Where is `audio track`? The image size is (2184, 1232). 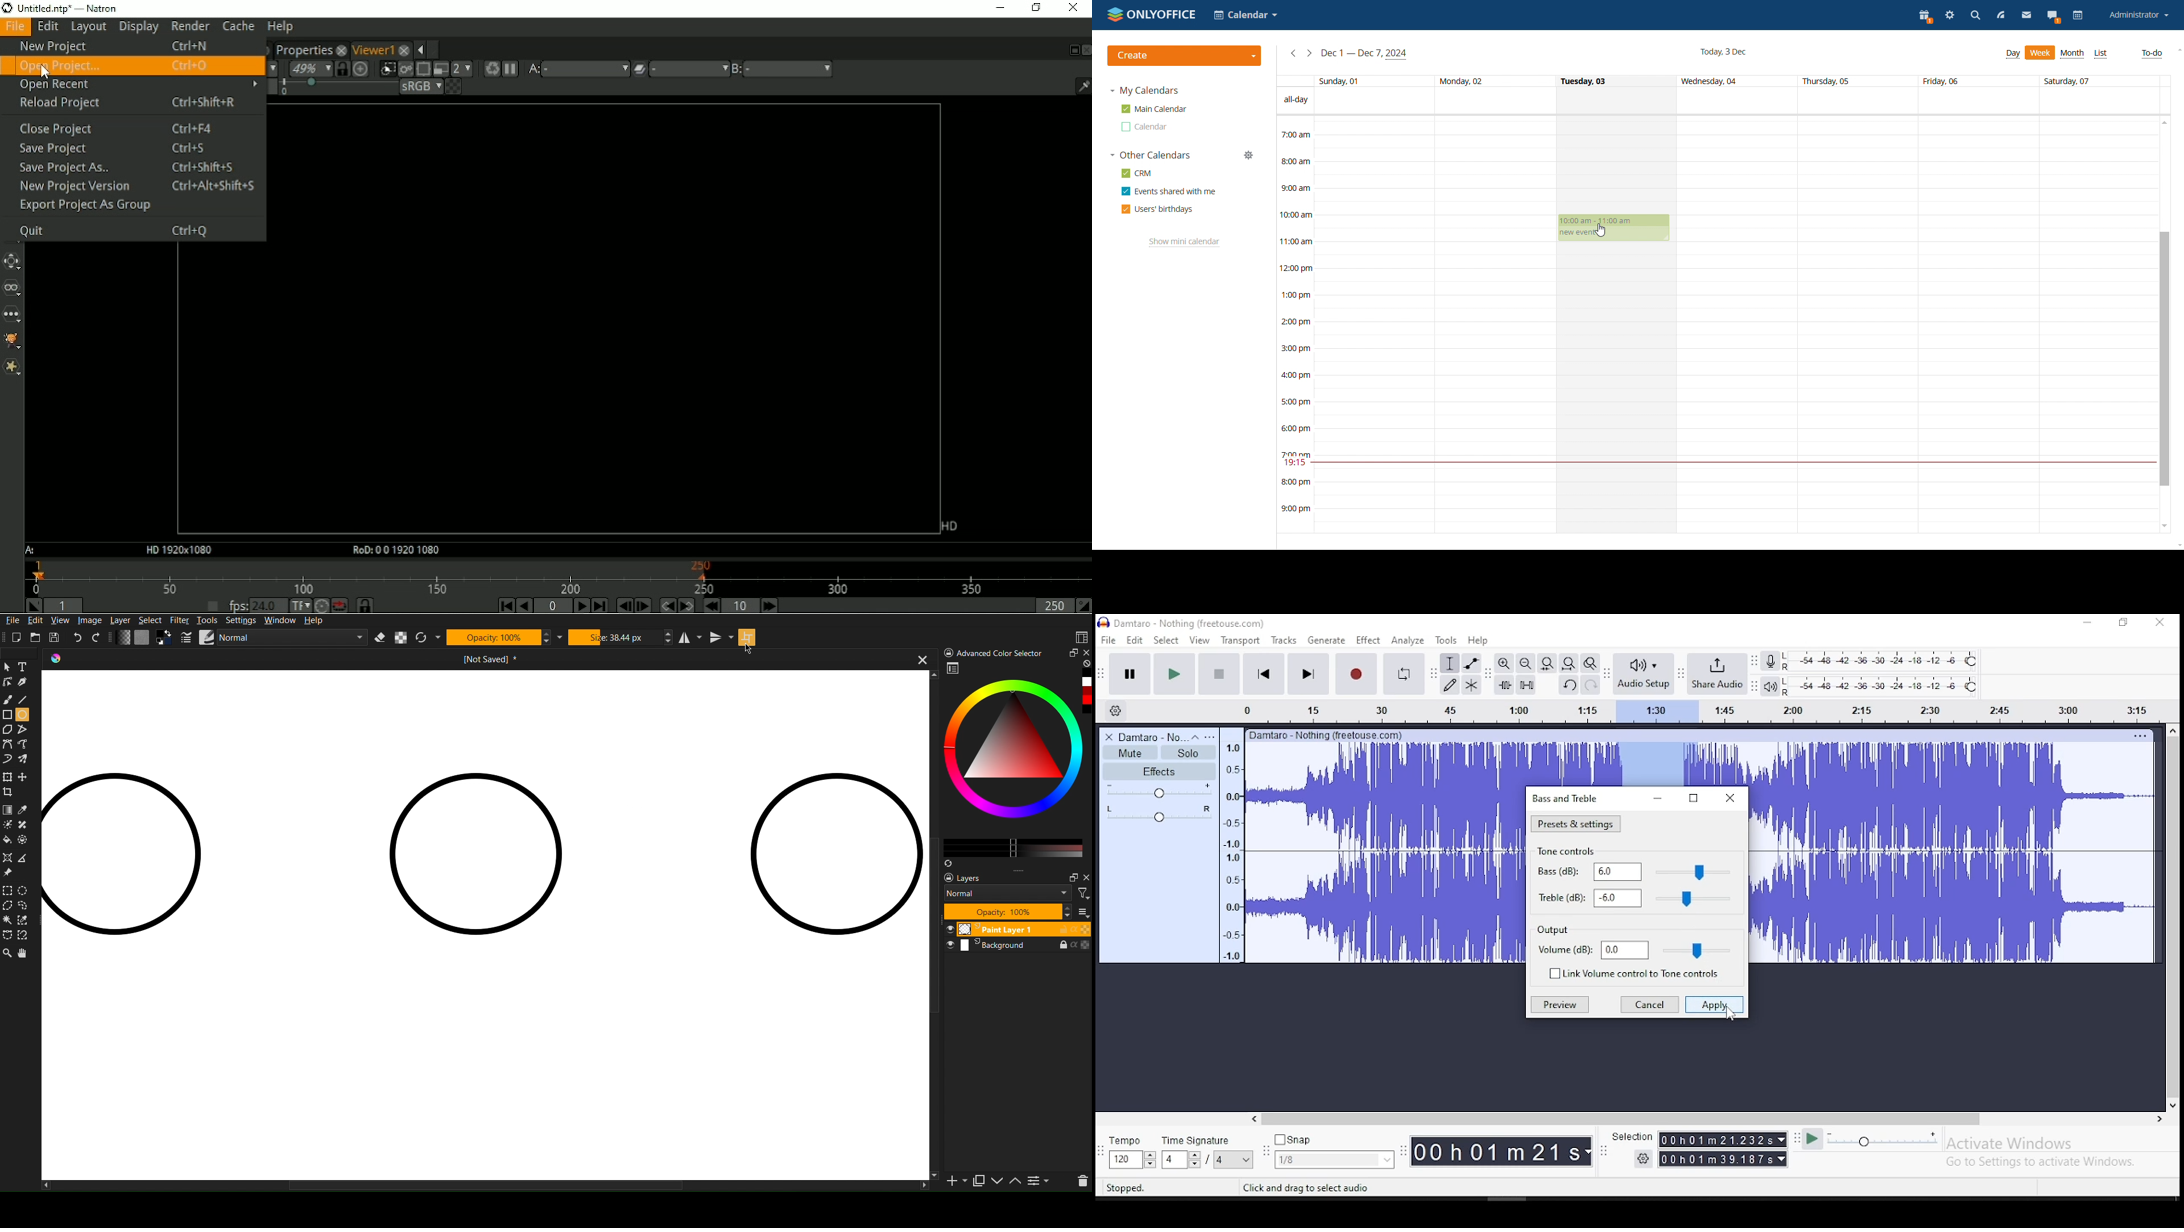 audio track is located at coordinates (1385, 796).